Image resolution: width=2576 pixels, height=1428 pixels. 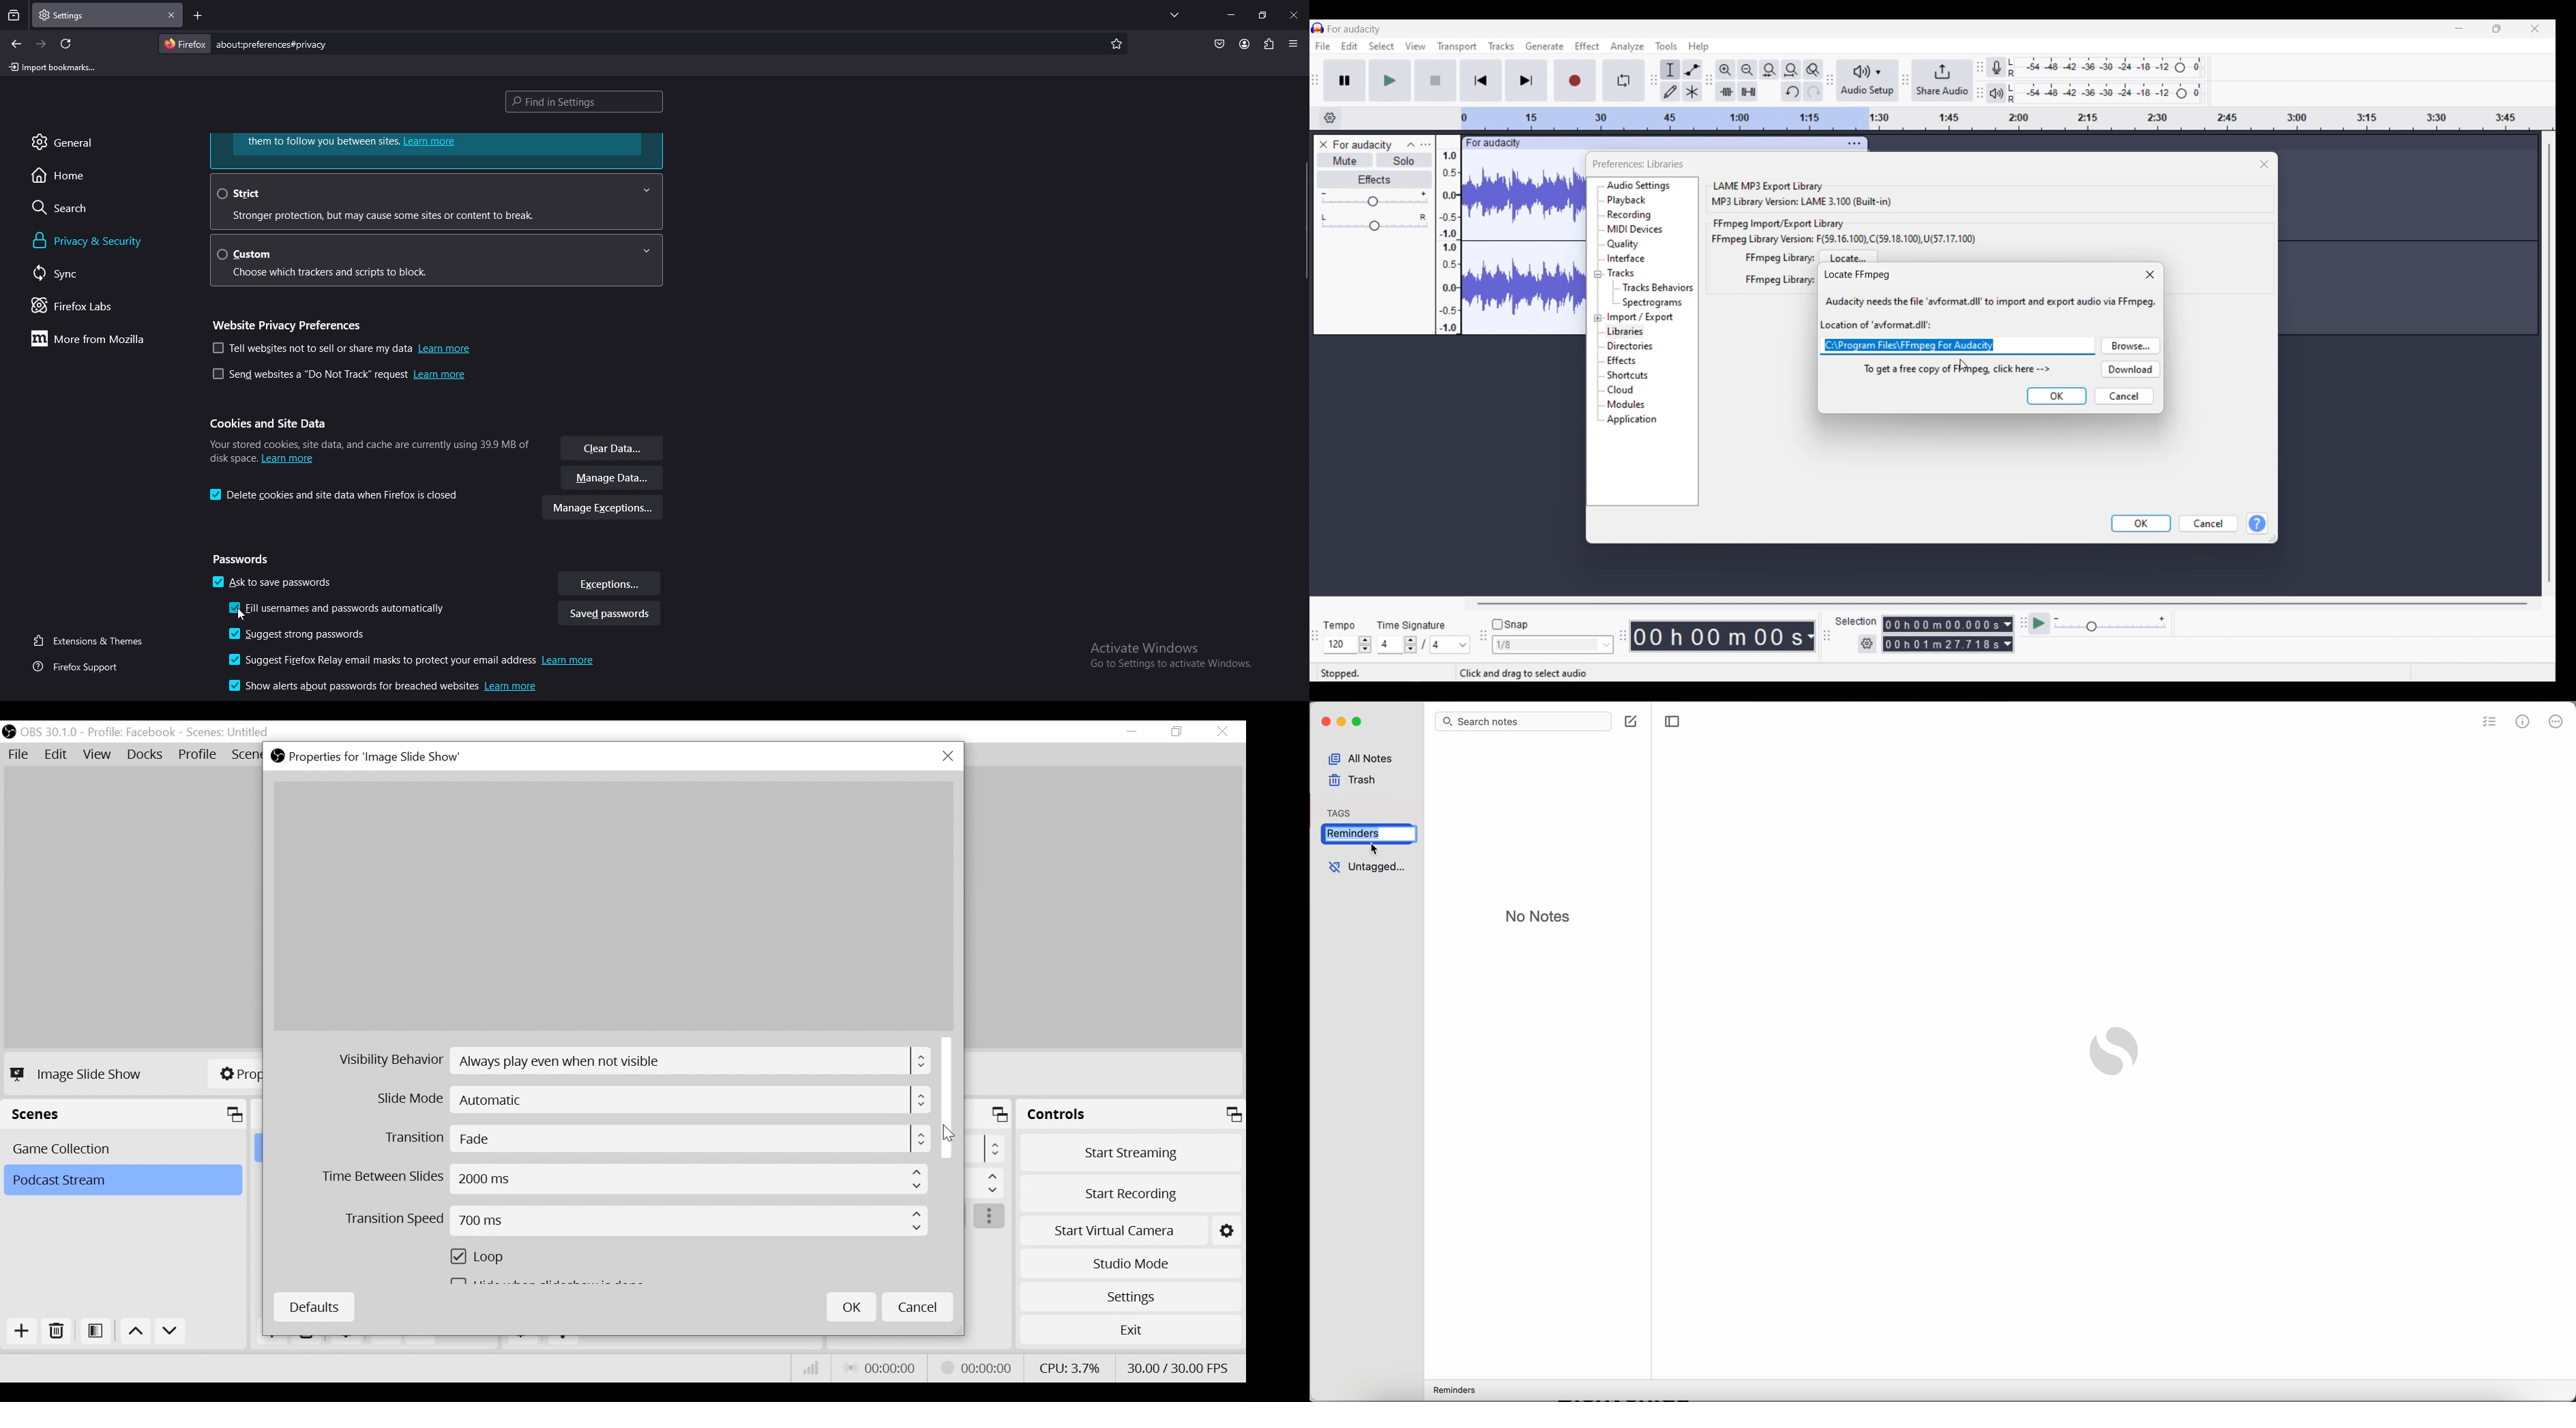 I want to click on OK, so click(x=852, y=1307).